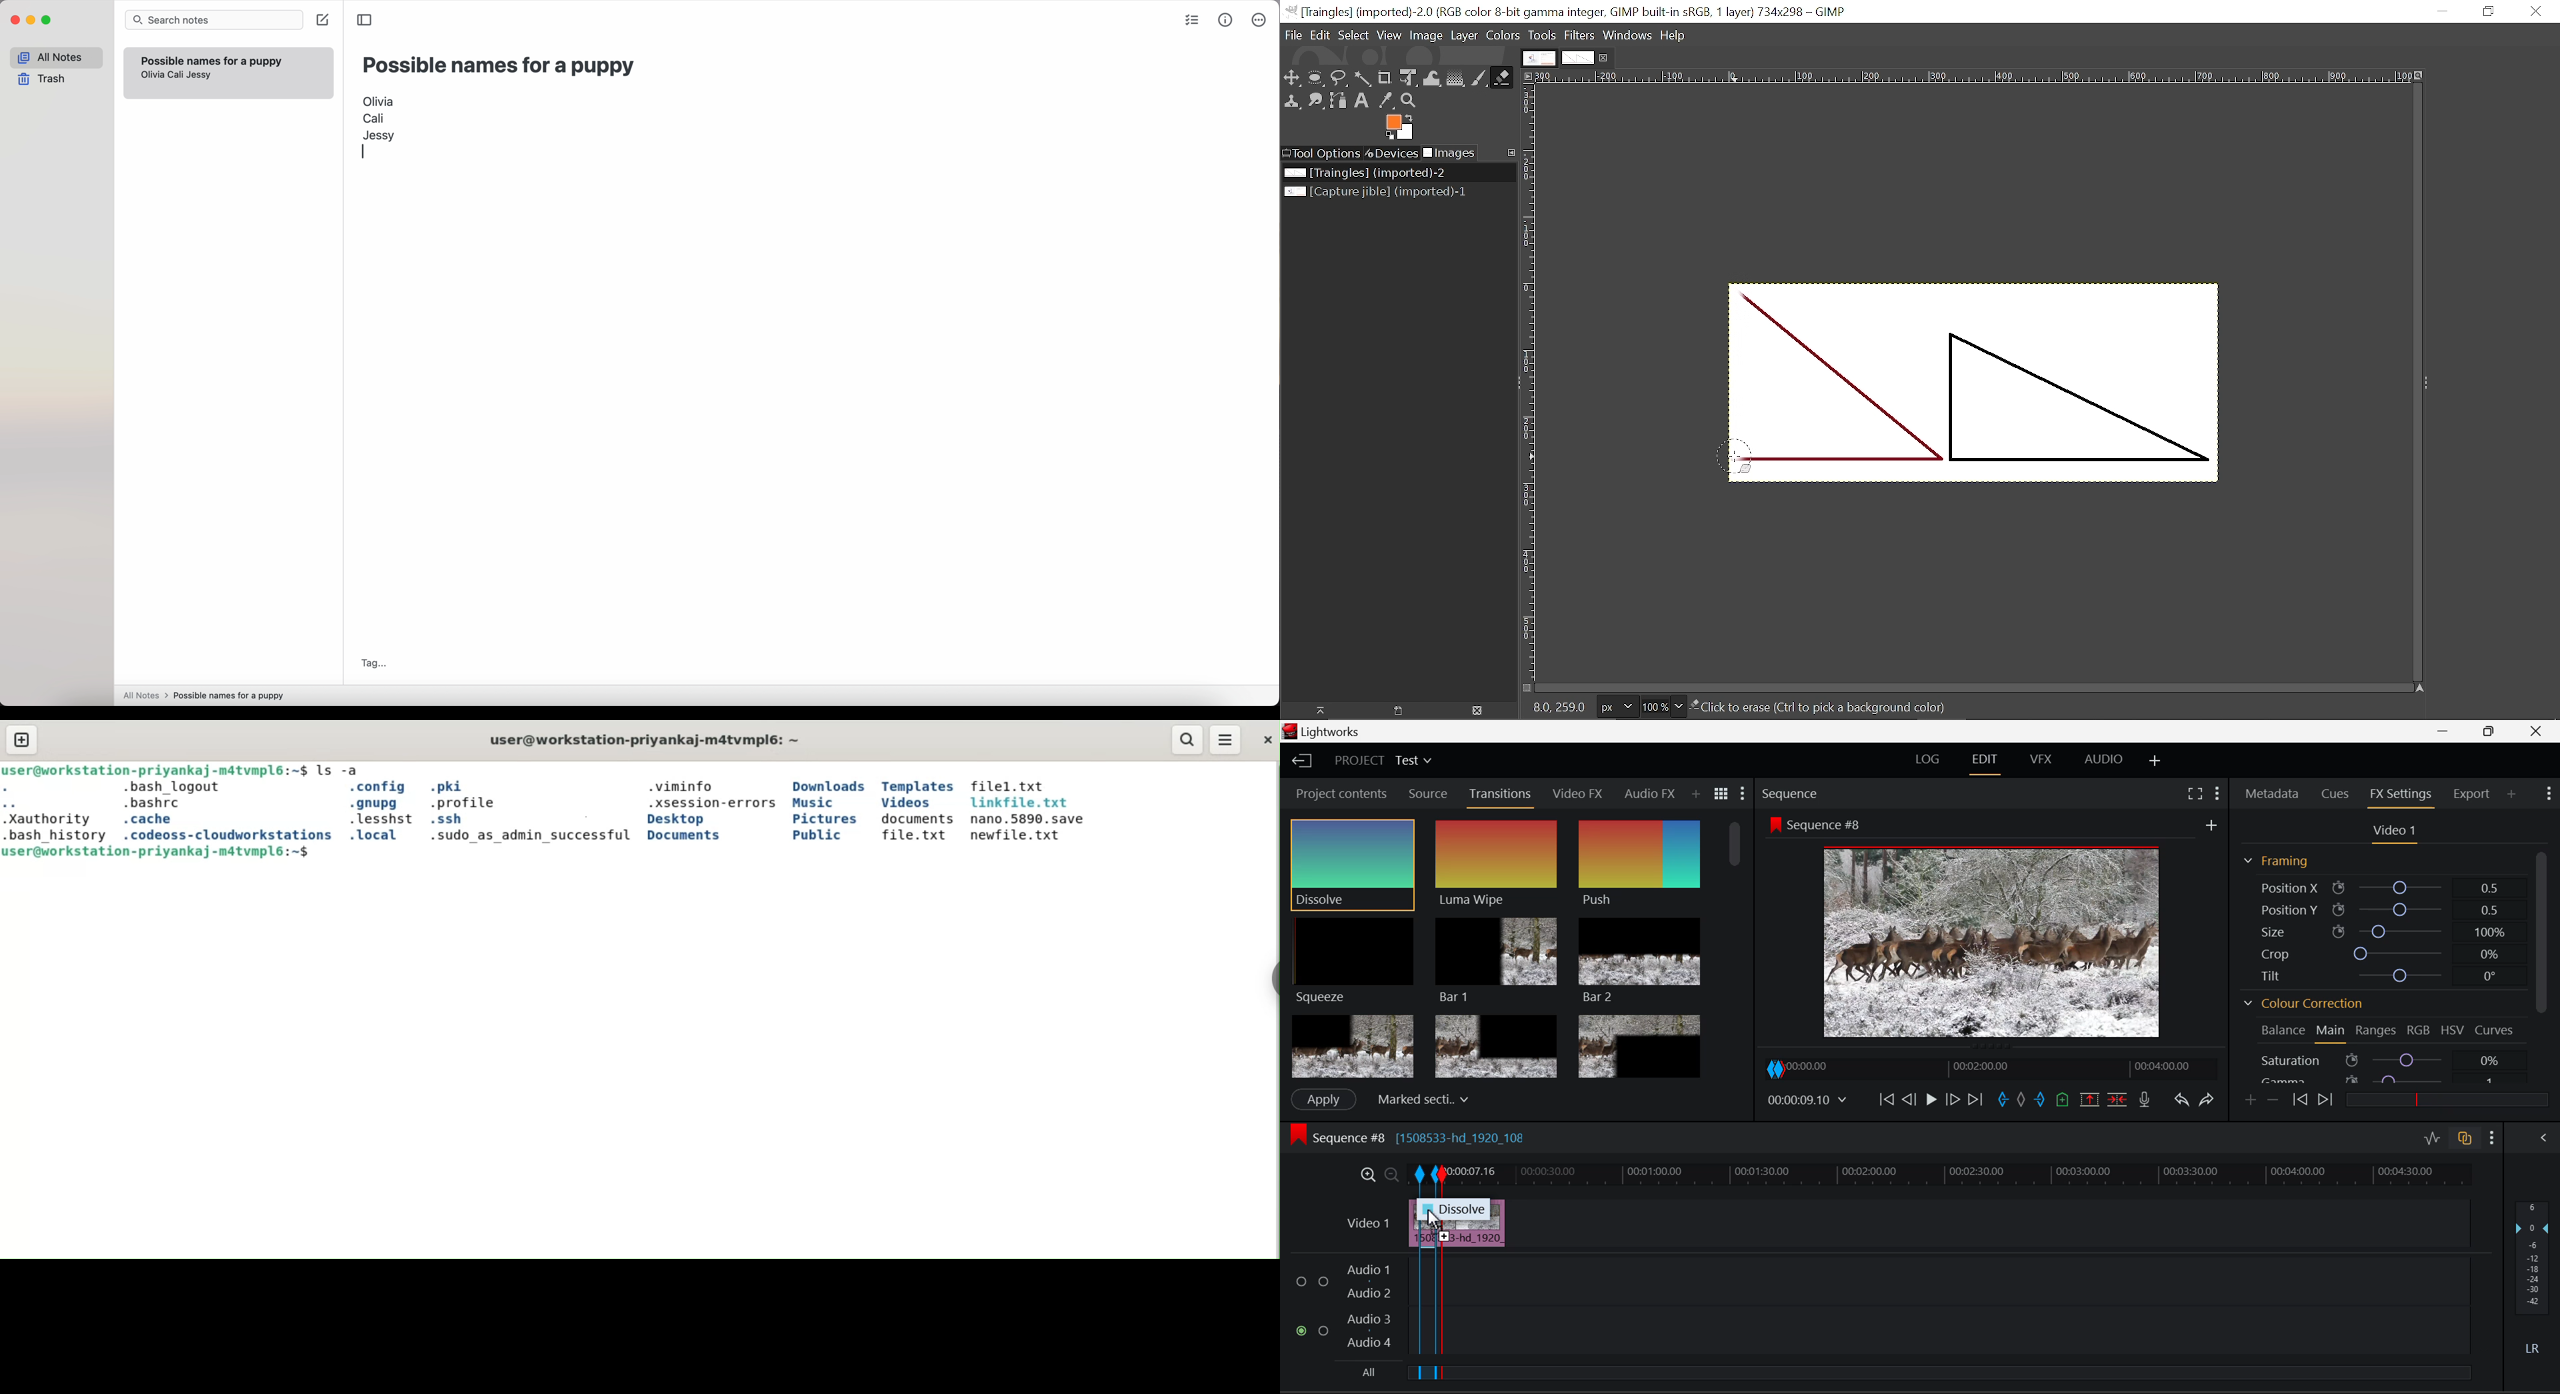  Describe the element at coordinates (1367, 1373) in the screenshot. I see `All` at that location.